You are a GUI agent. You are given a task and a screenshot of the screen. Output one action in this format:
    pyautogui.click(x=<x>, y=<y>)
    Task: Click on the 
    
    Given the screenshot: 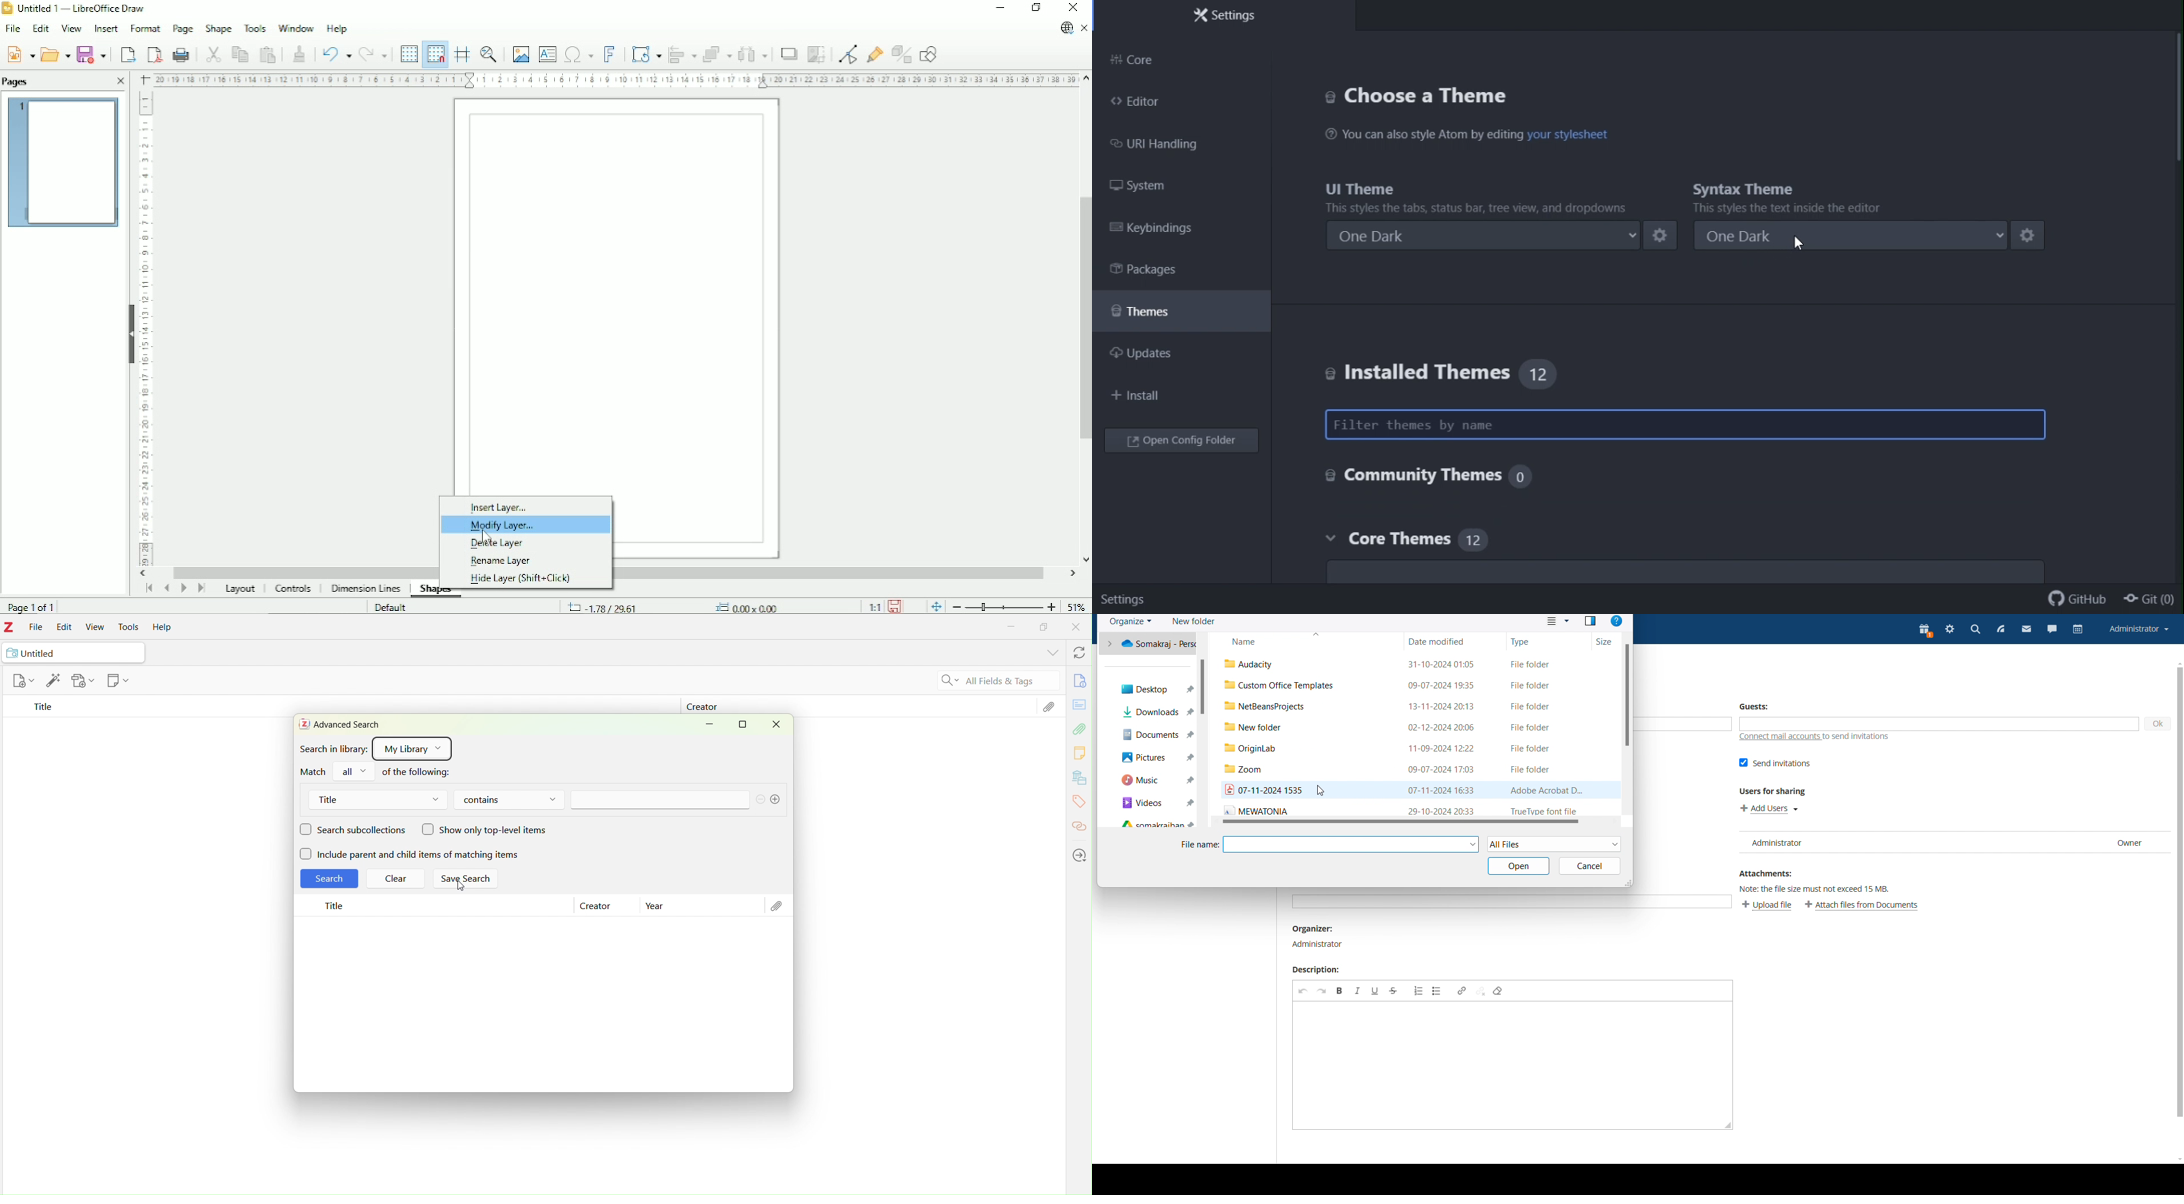 What is the action you would take?
    pyautogui.click(x=1405, y=772)
    